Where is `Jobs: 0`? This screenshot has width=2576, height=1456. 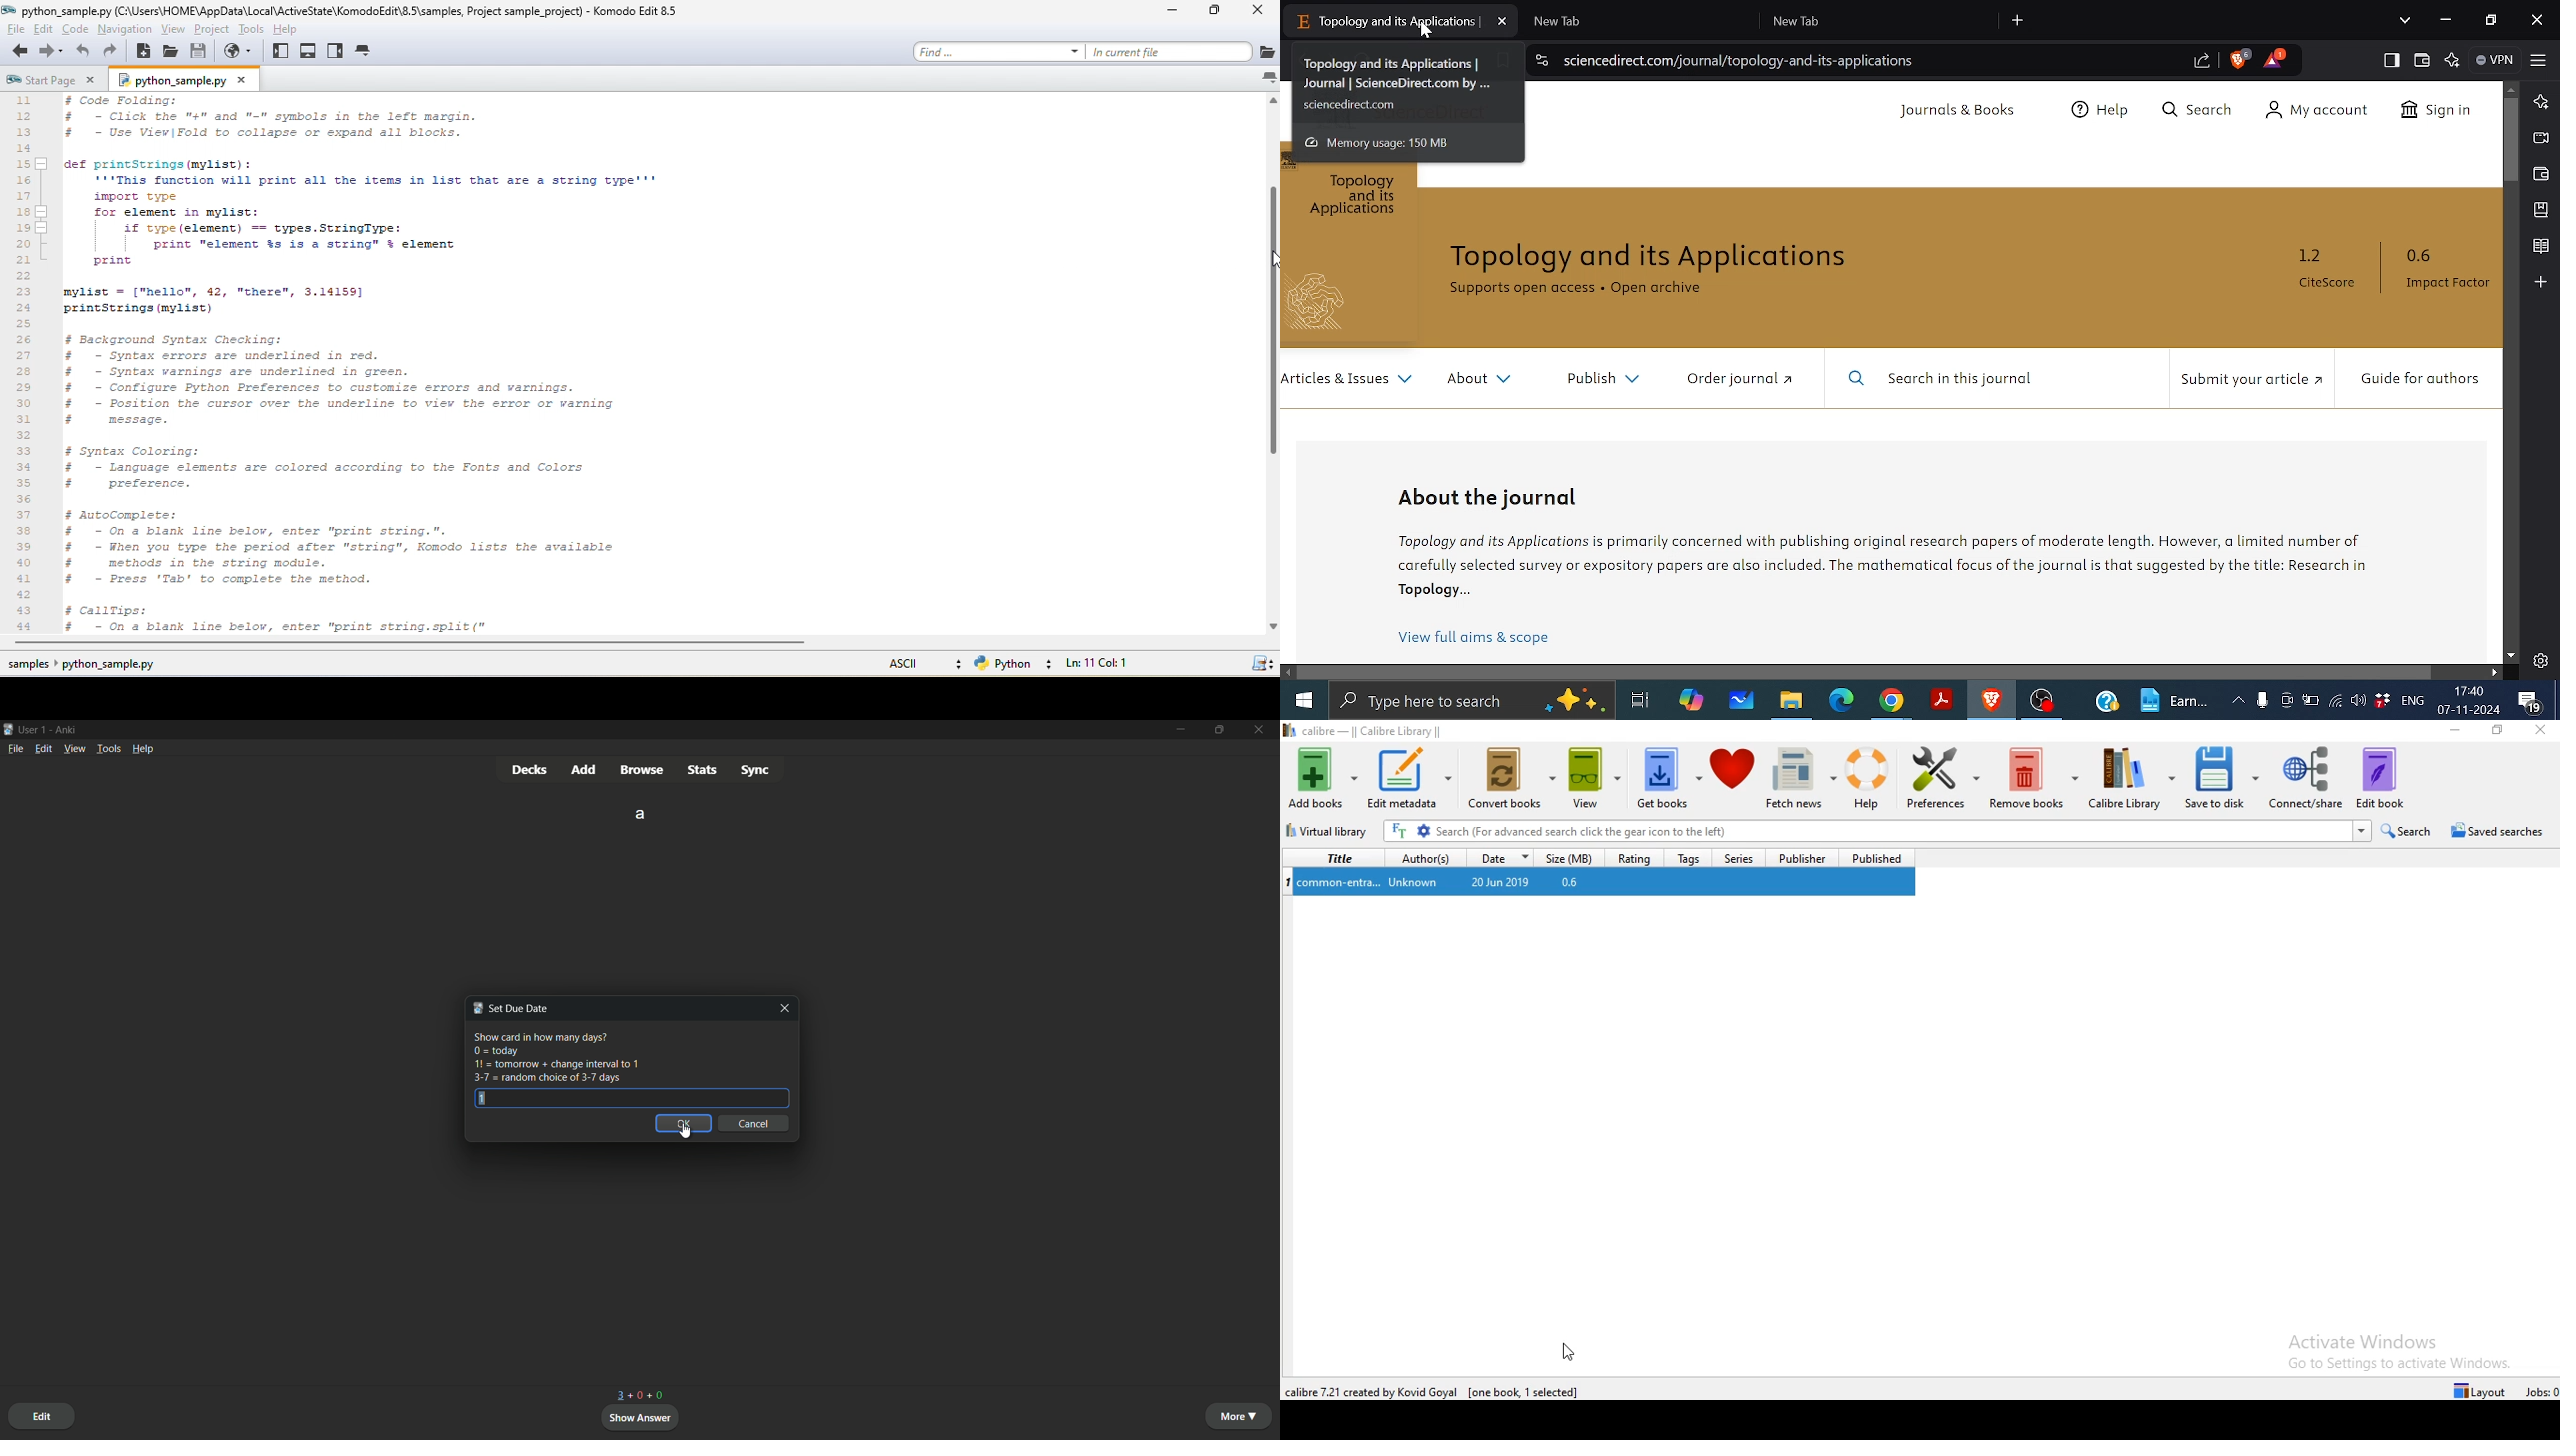 Jobs: 0 is located at coordinates (2540, 1390).